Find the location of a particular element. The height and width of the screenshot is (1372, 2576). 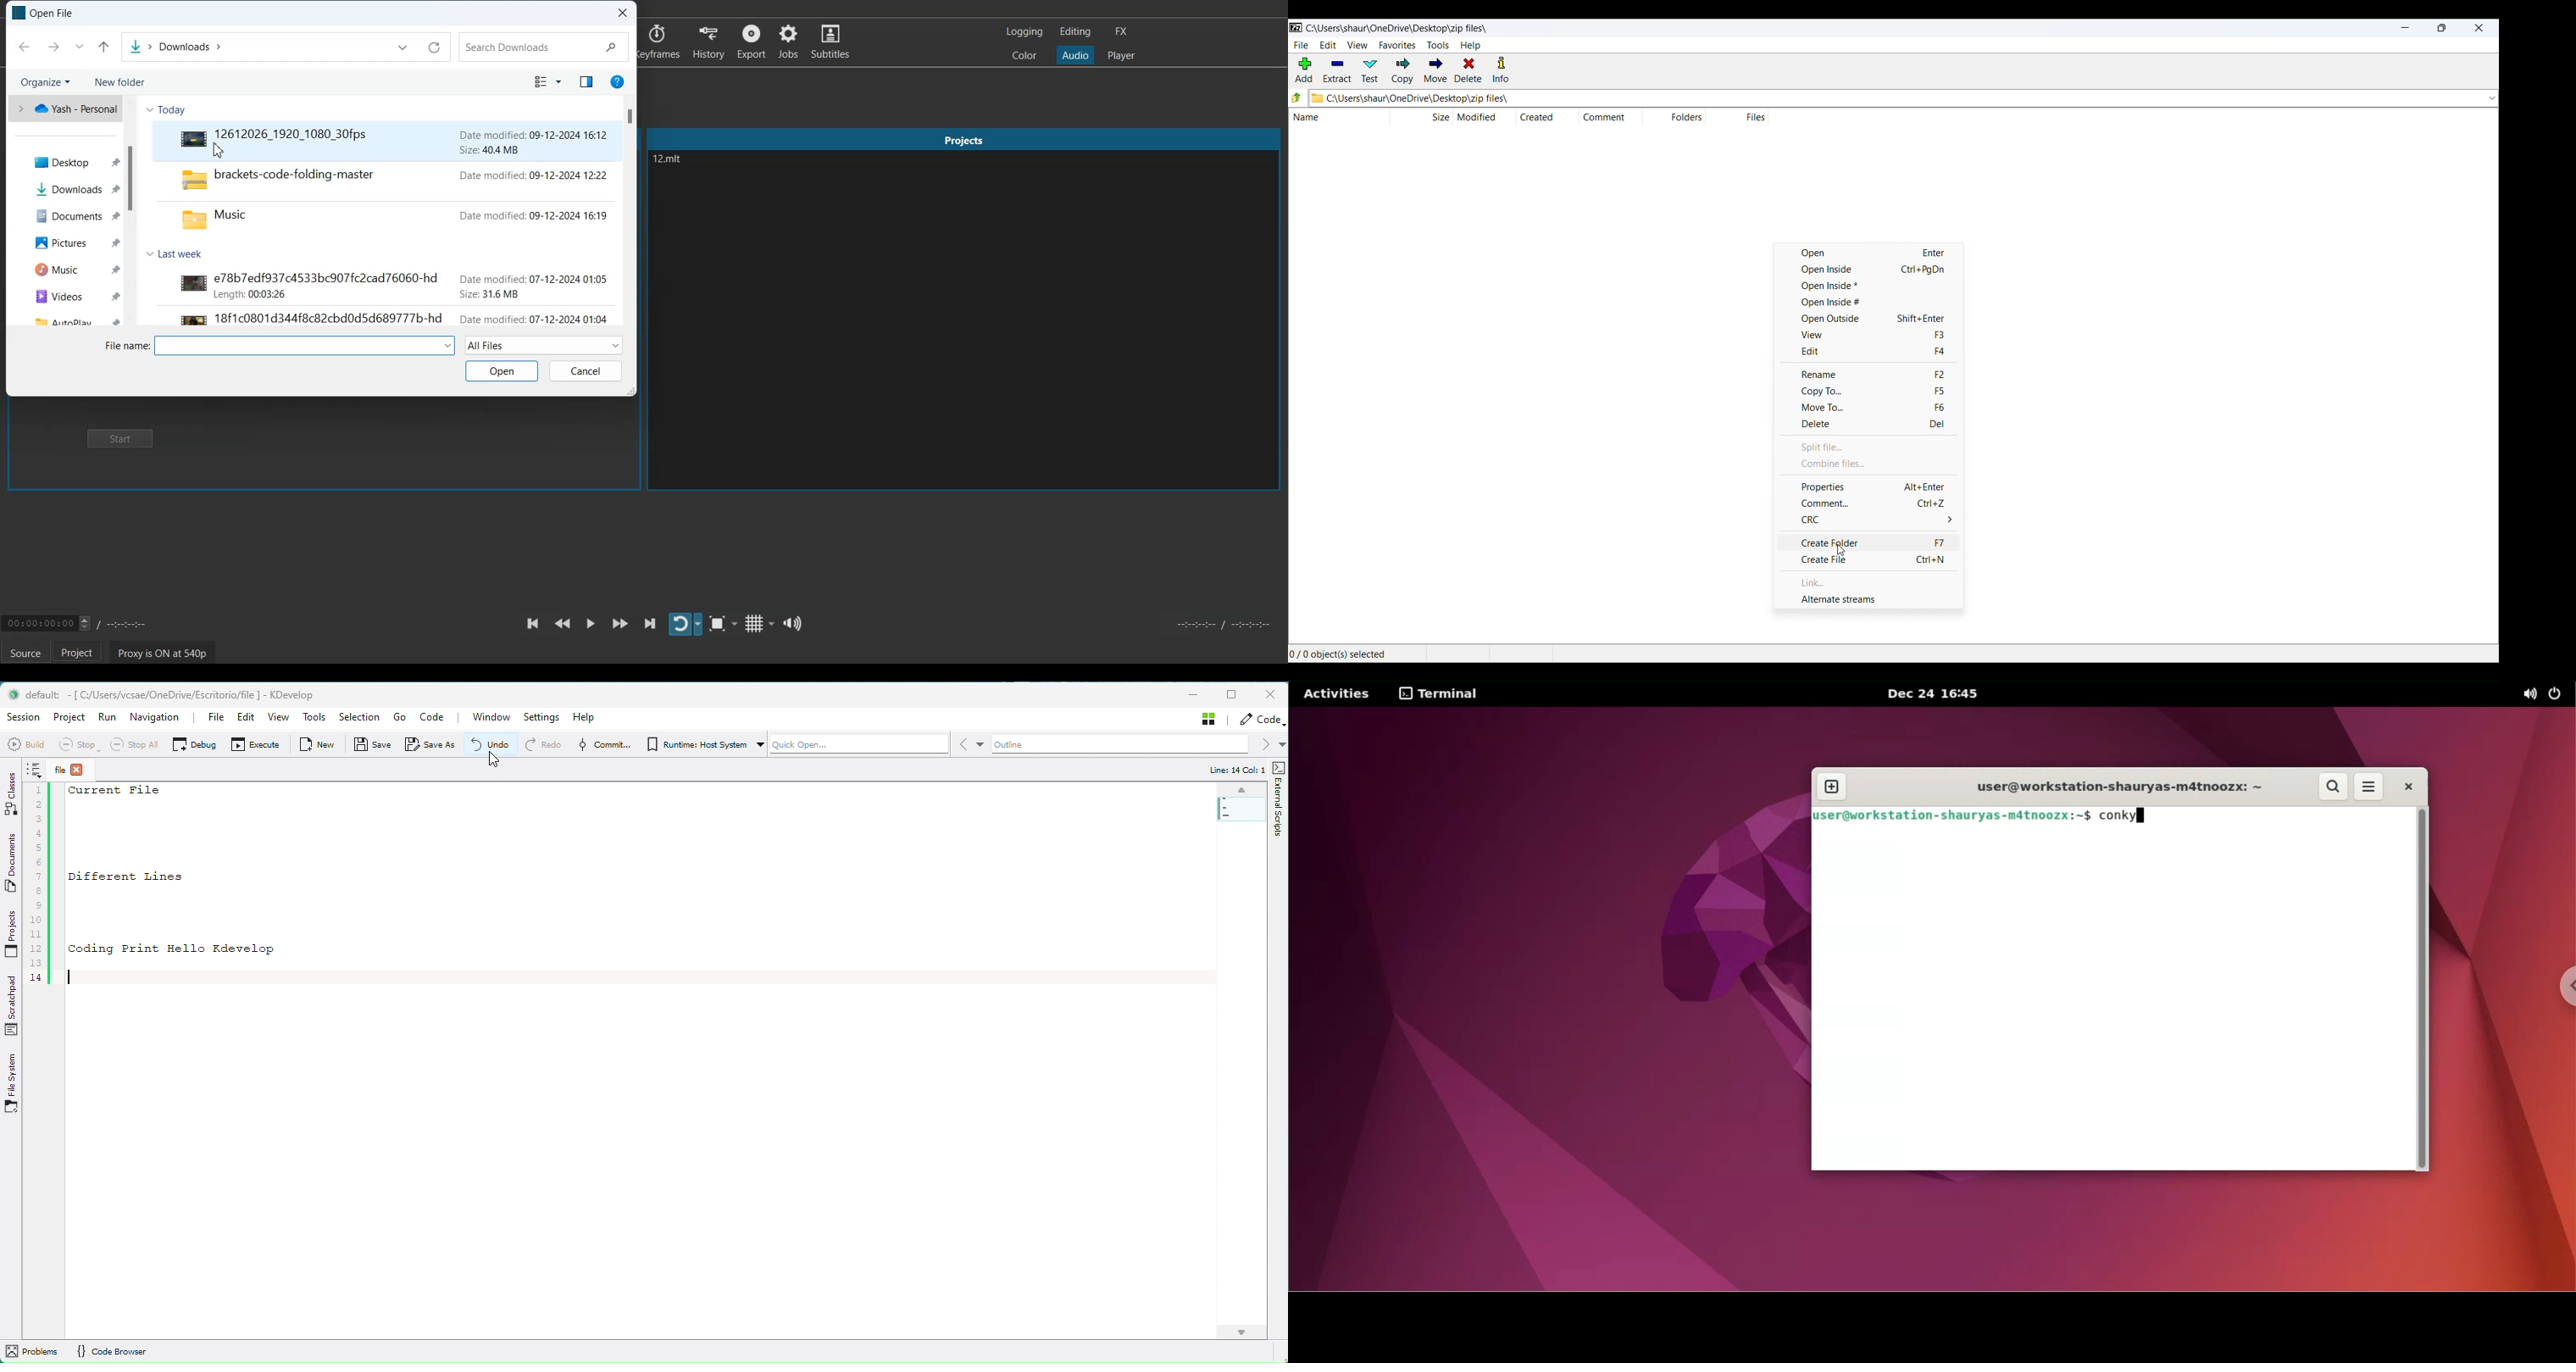

Stop All is located at coordinates (138, 746).